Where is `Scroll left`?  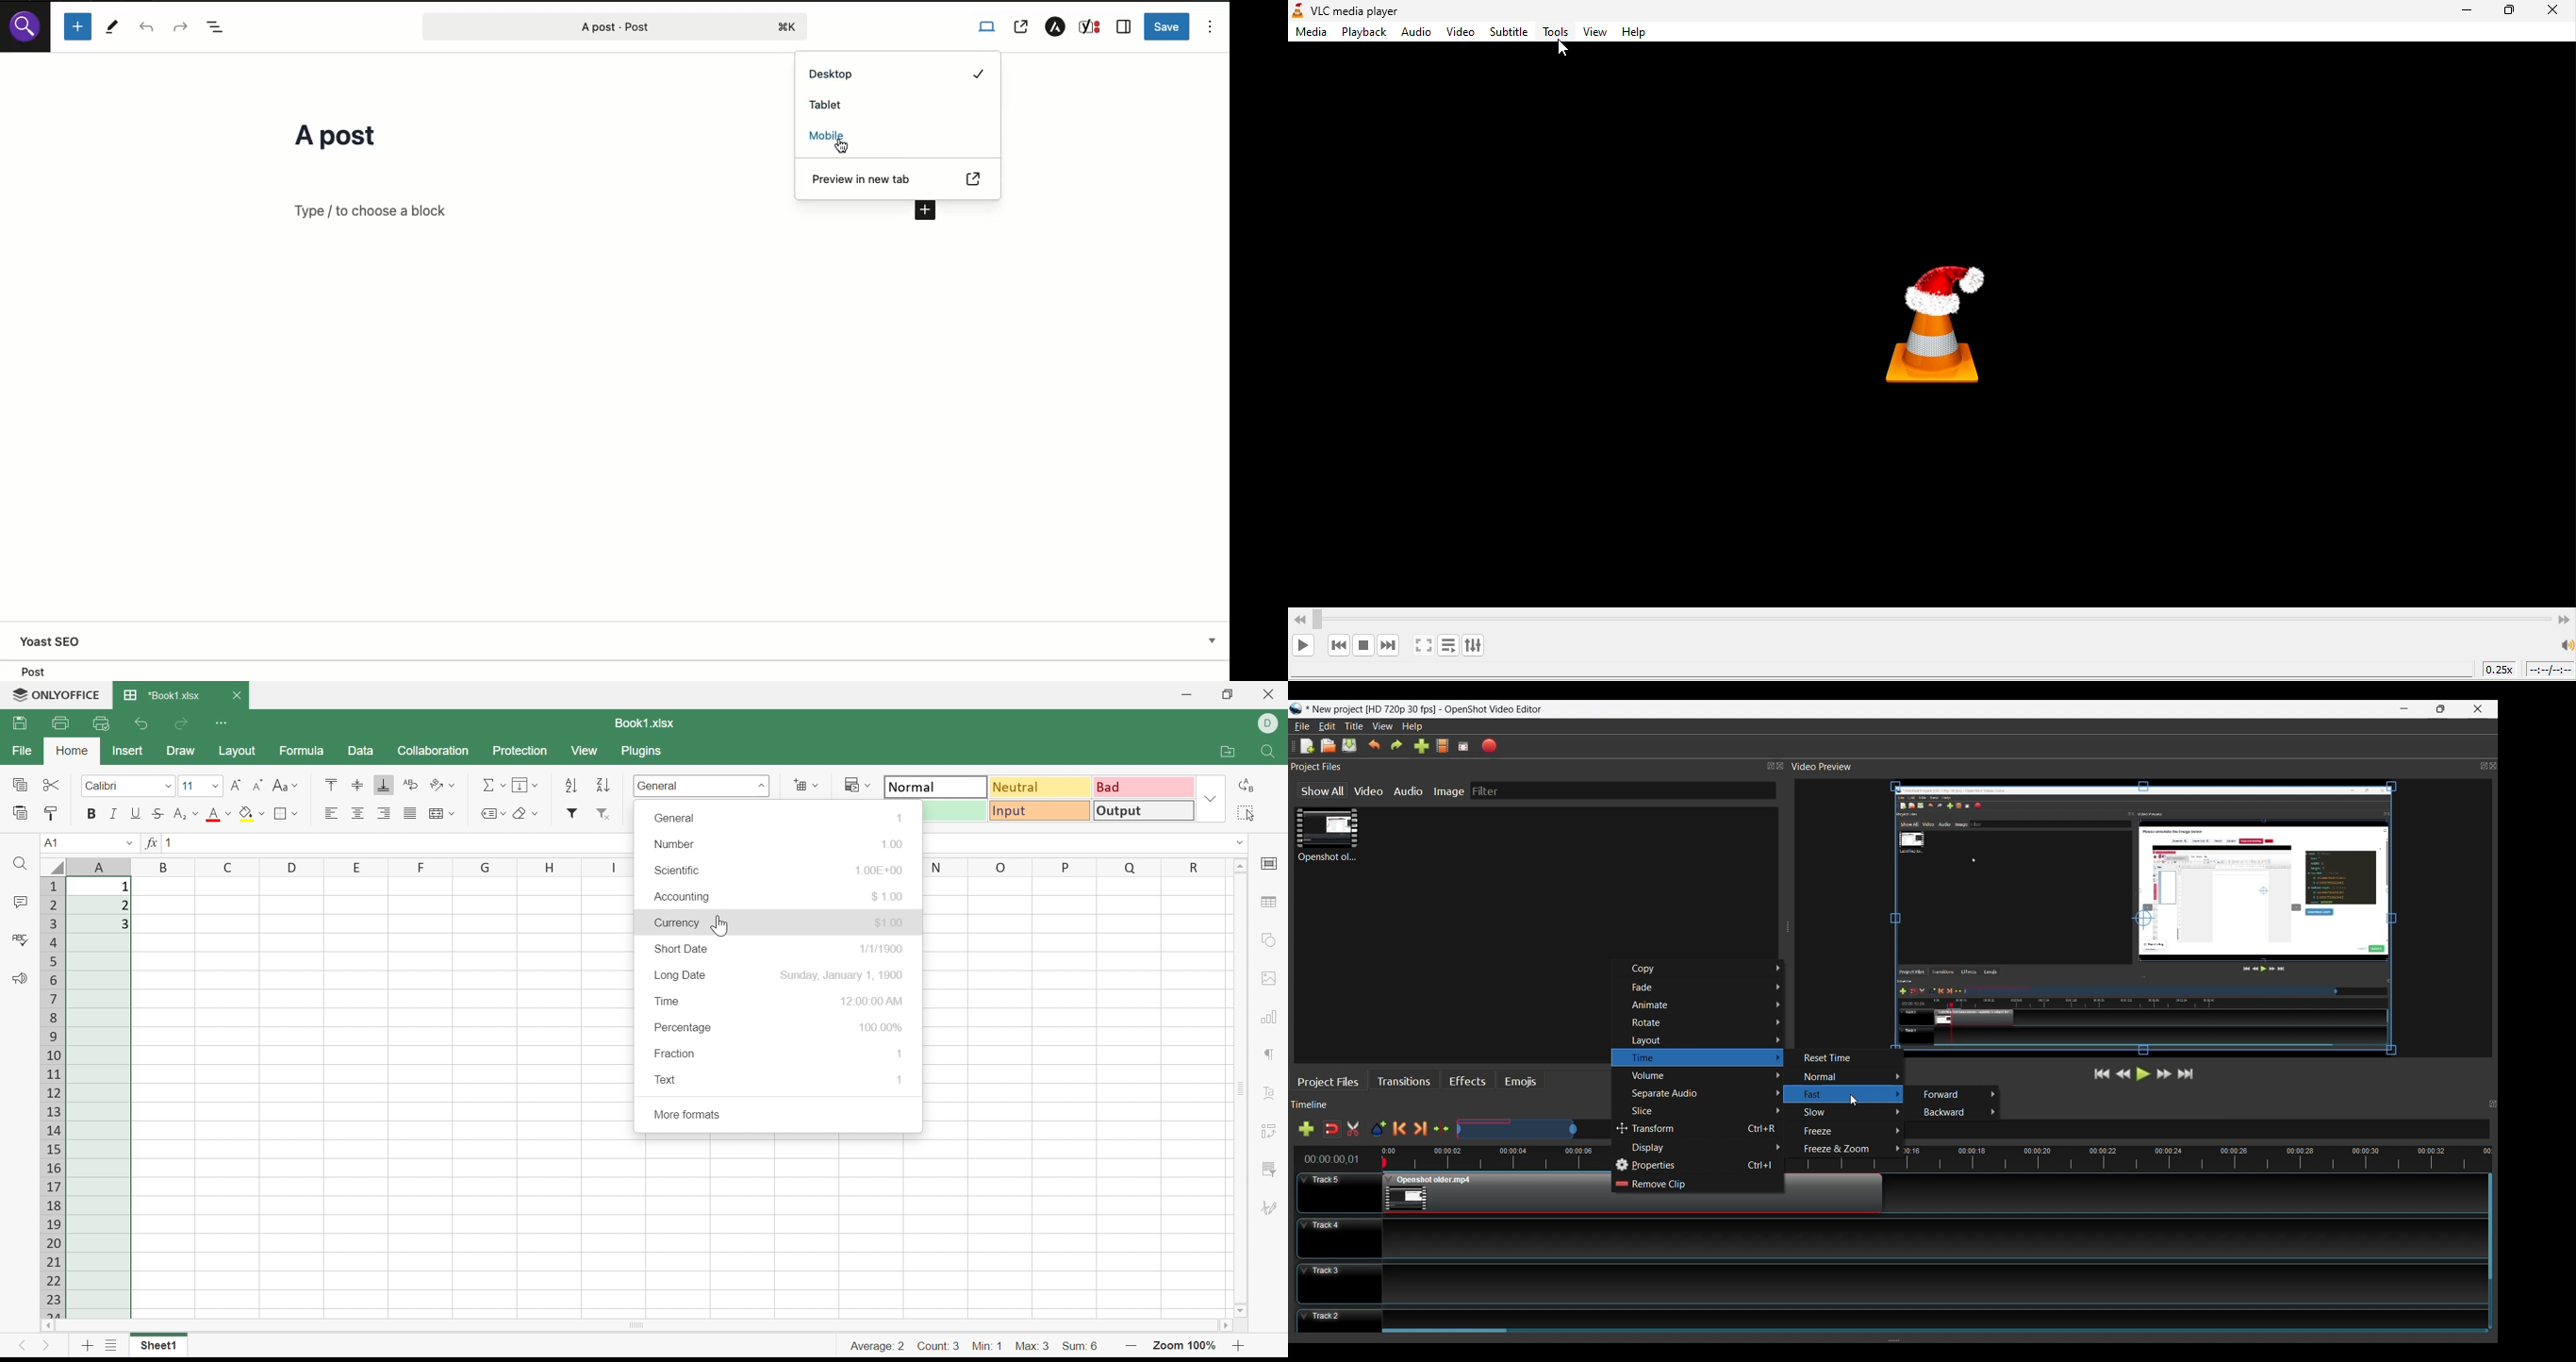 Scroll left is located at coordinates (48, 1326).